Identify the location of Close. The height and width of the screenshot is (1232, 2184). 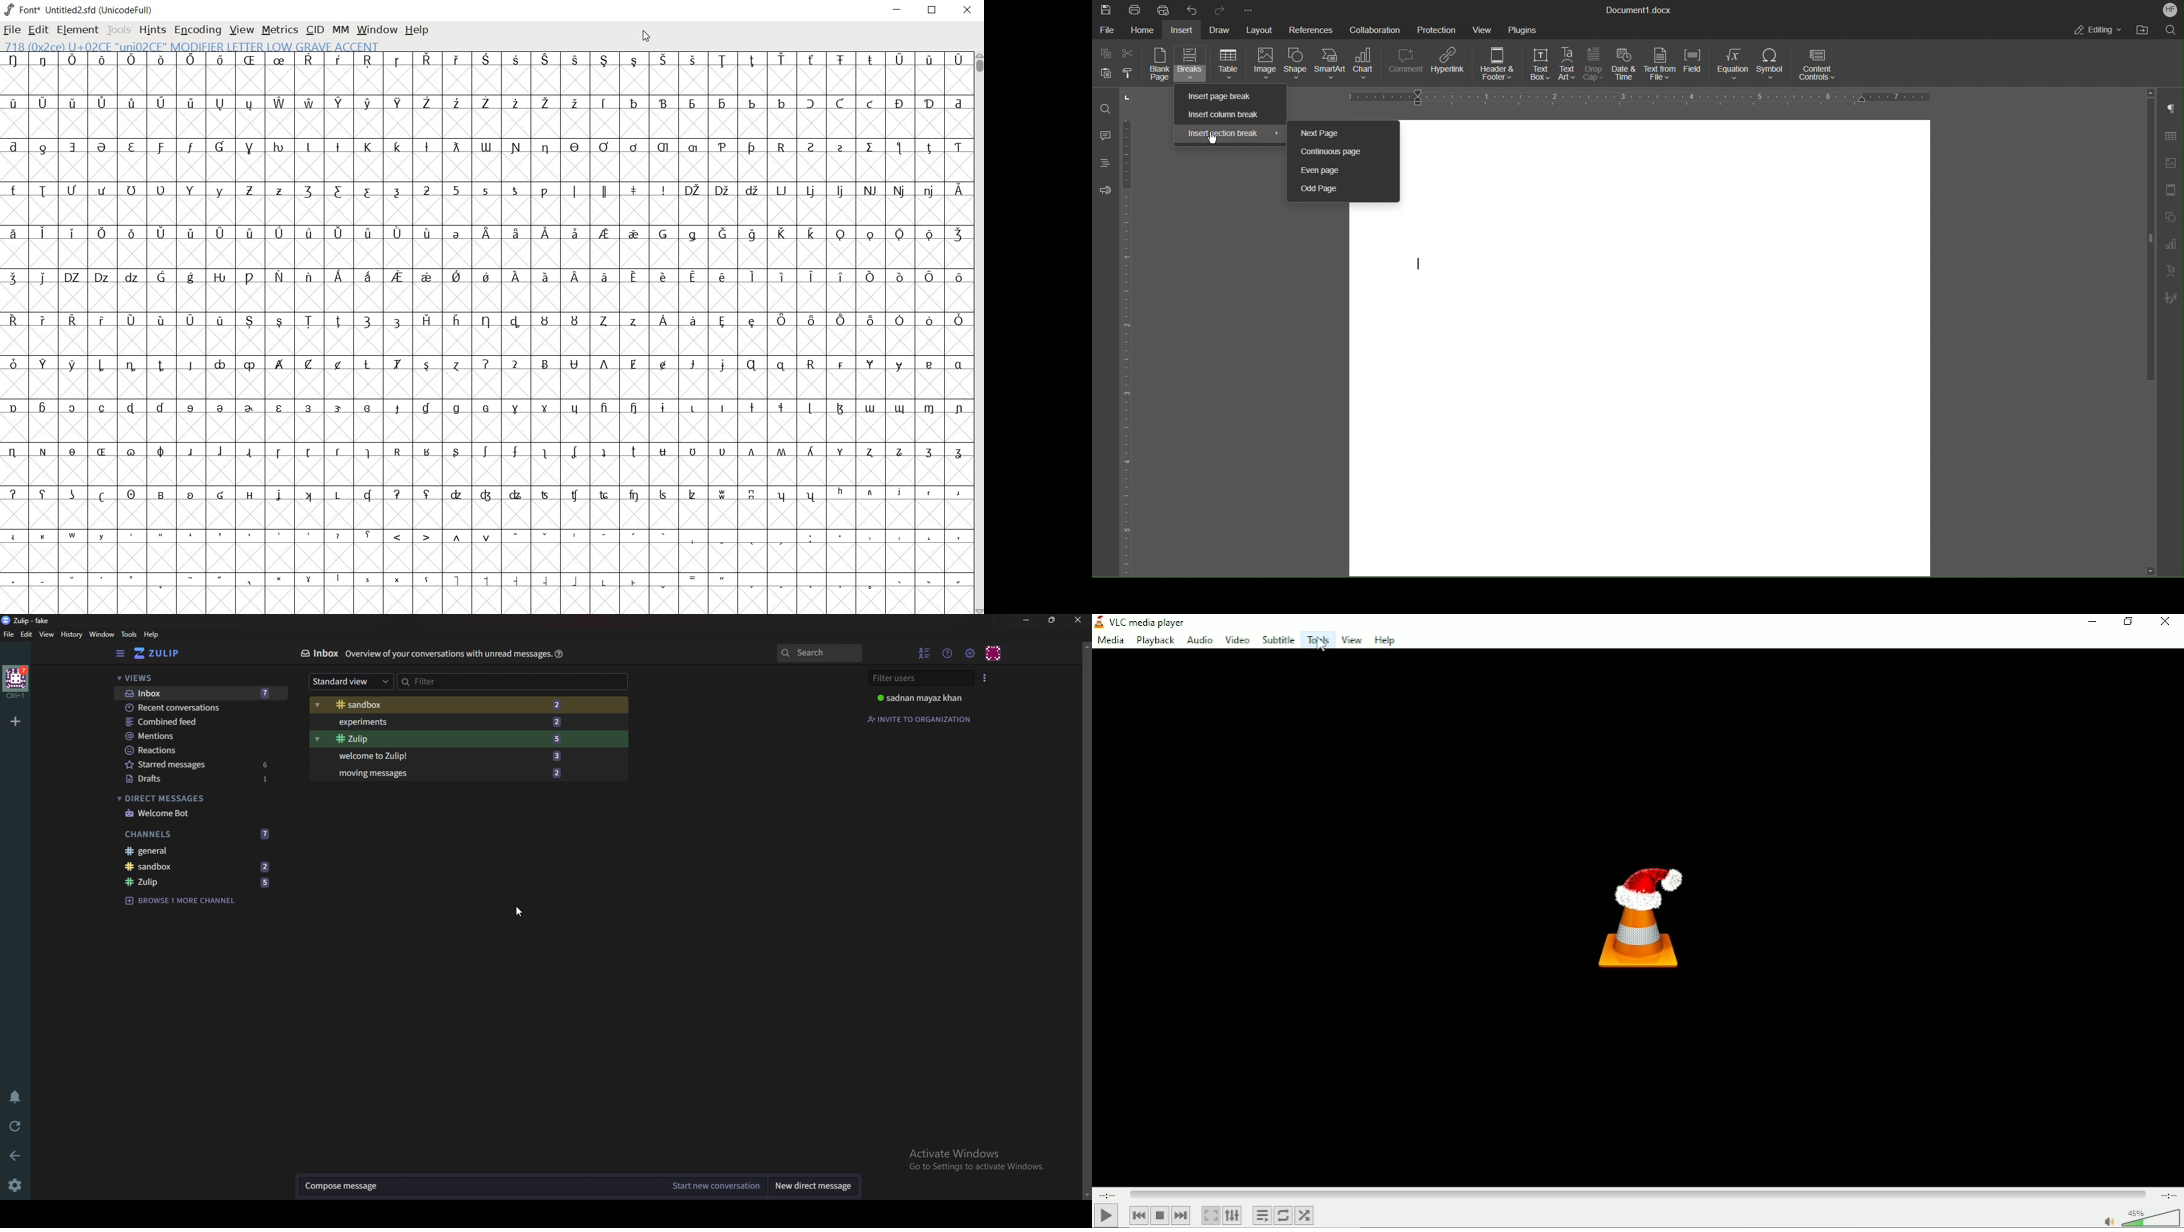
(2166, 622).